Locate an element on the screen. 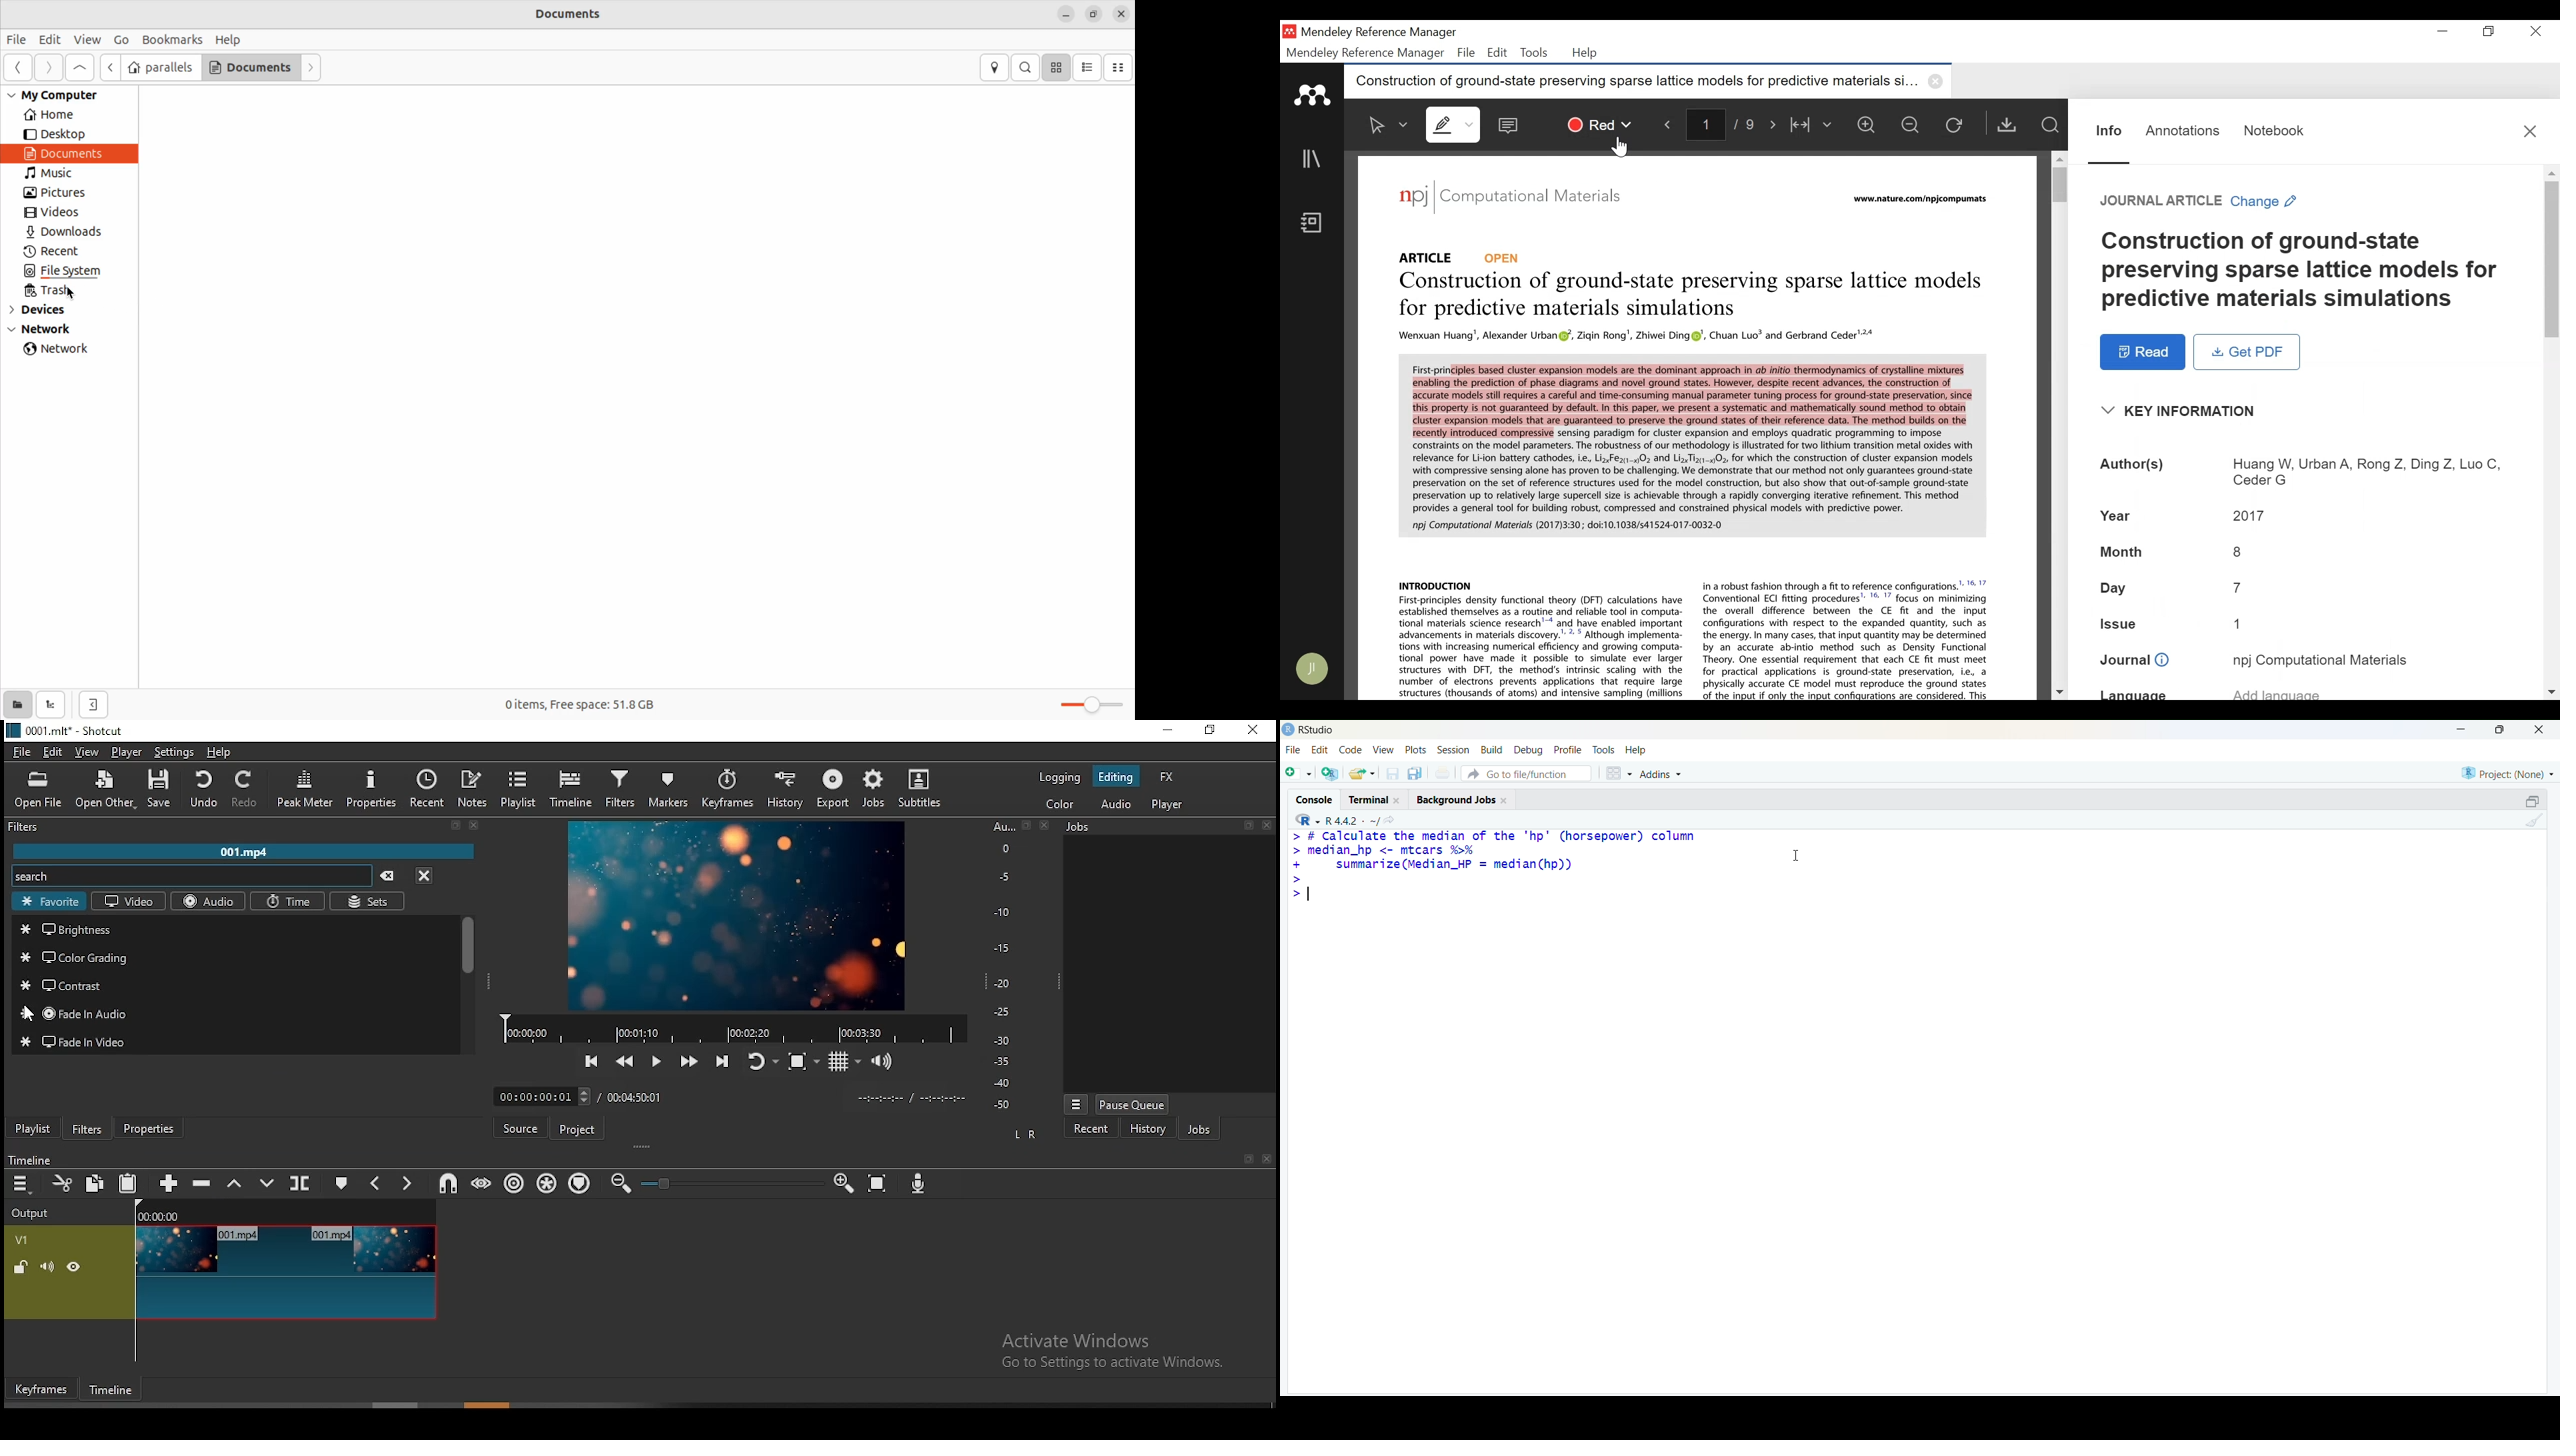 Image resolution: width=2576 pixels, height=1456 pixels. Close is located at coordinates (2537, 32).